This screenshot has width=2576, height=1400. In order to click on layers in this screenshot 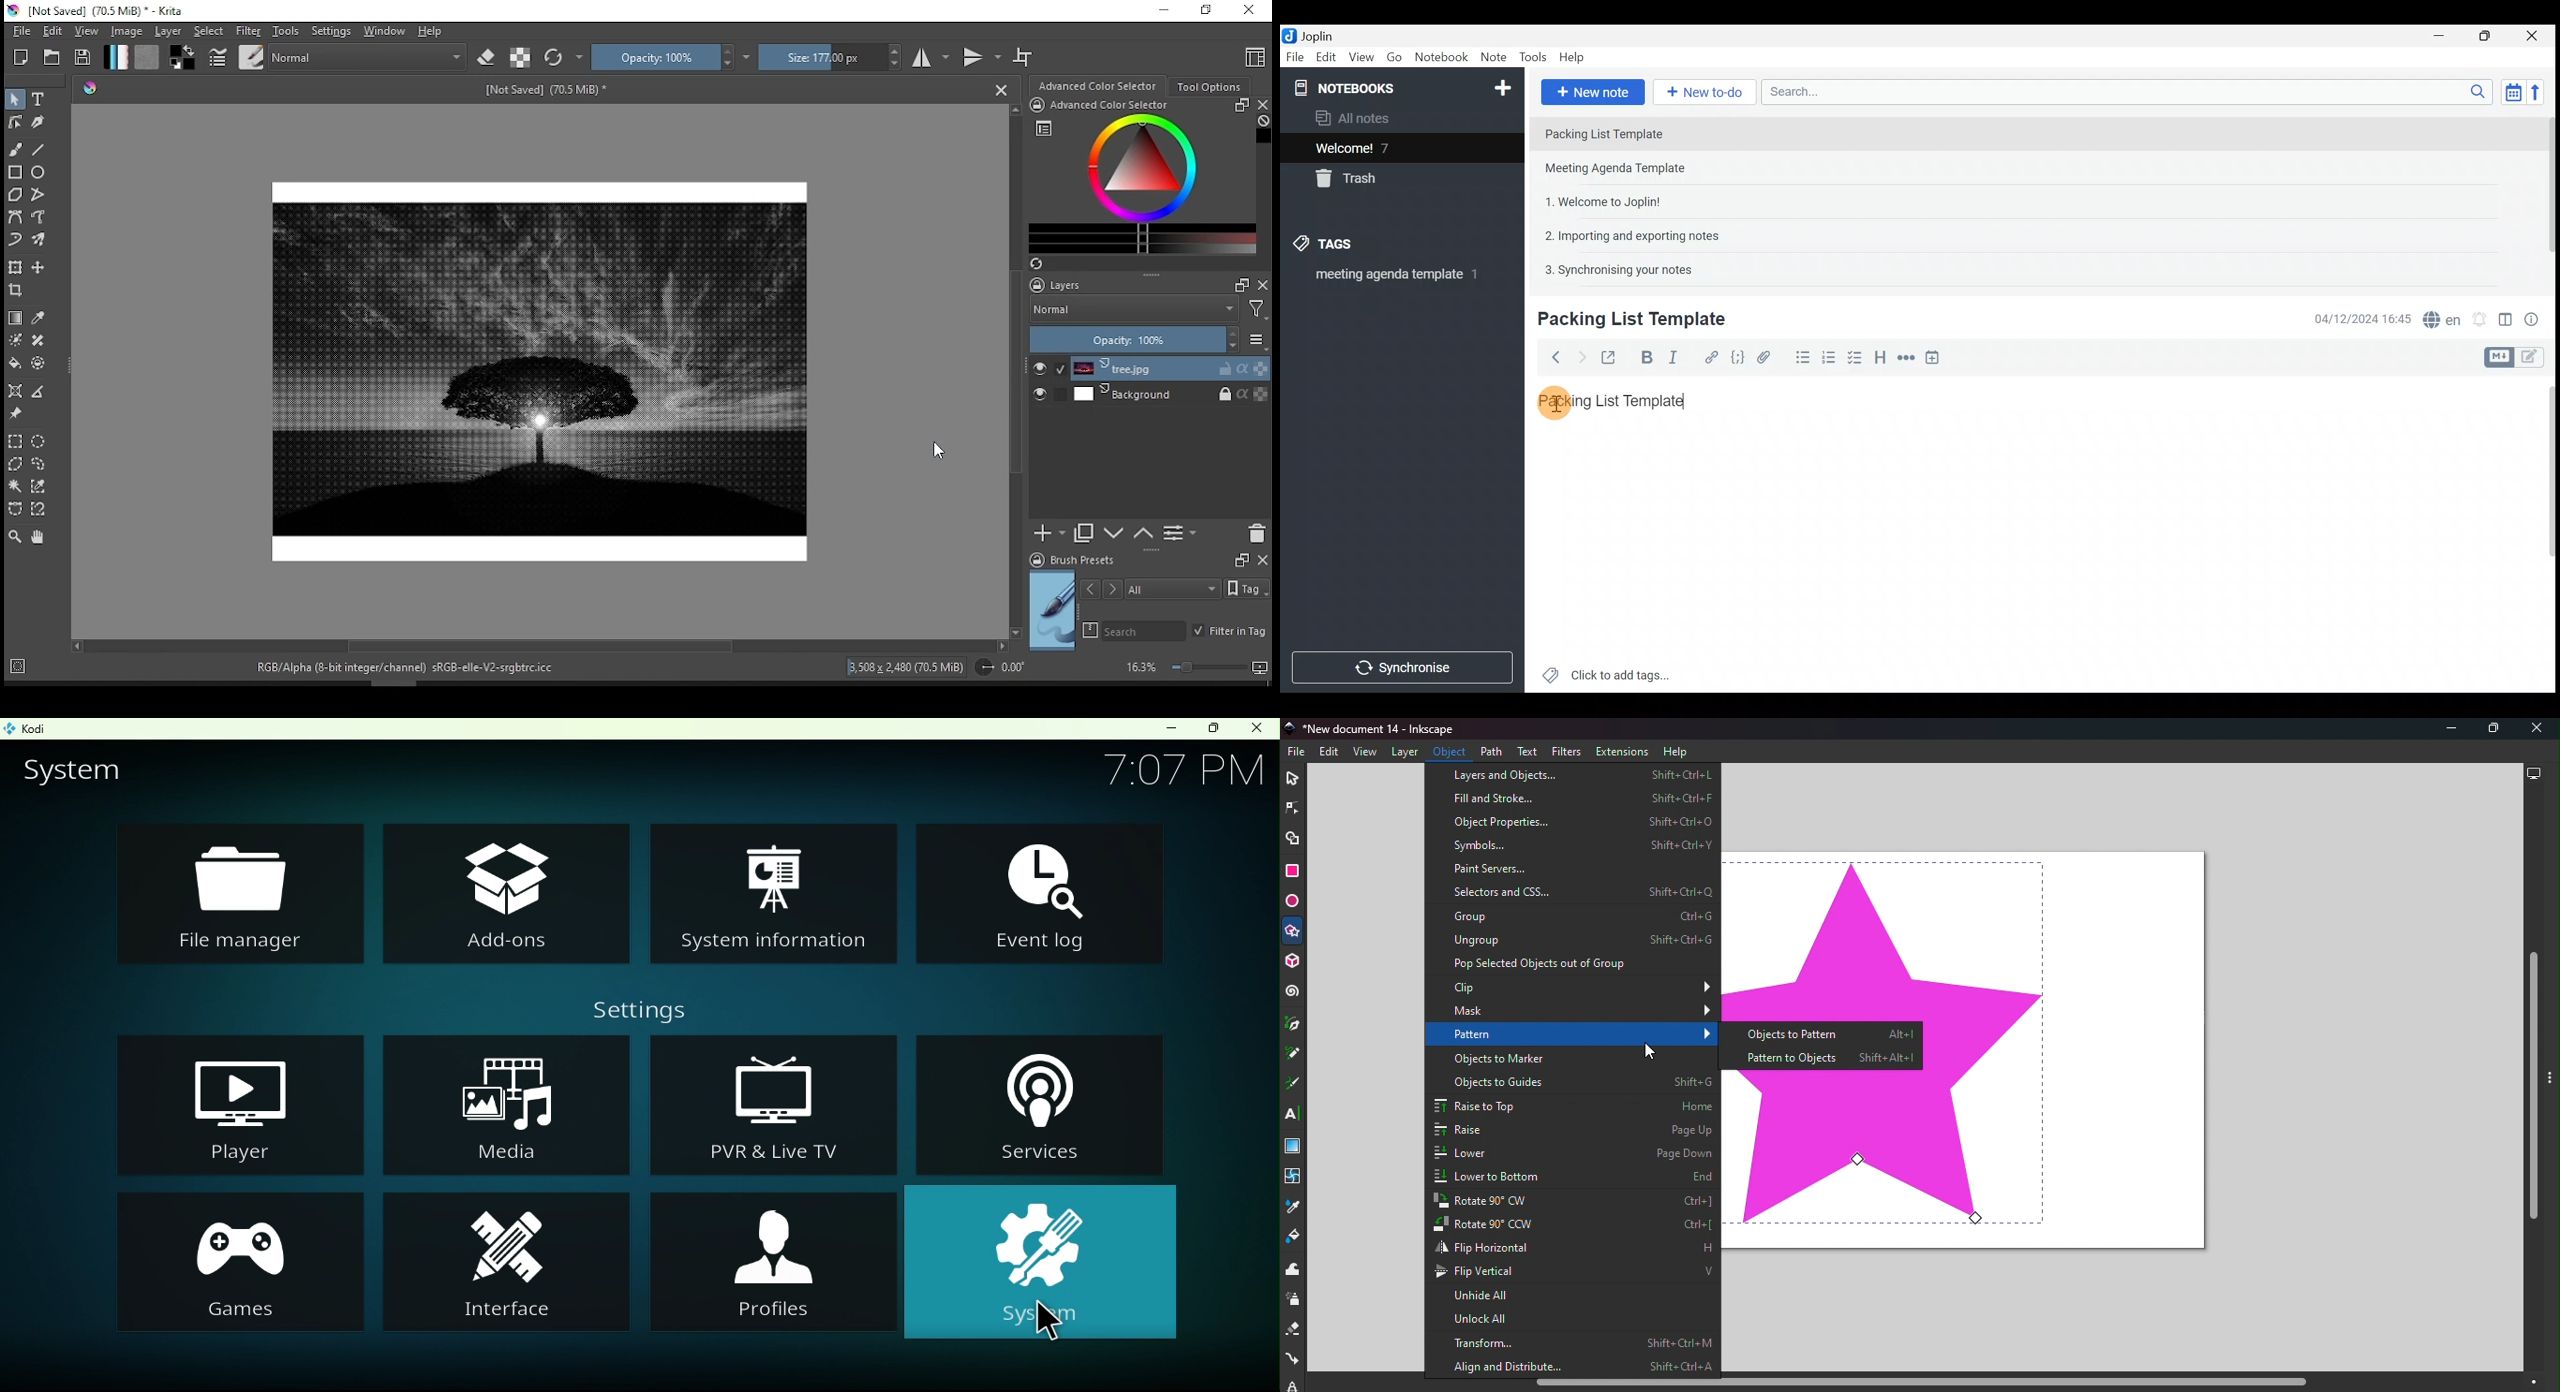, I will do `click(1053, 283)`.